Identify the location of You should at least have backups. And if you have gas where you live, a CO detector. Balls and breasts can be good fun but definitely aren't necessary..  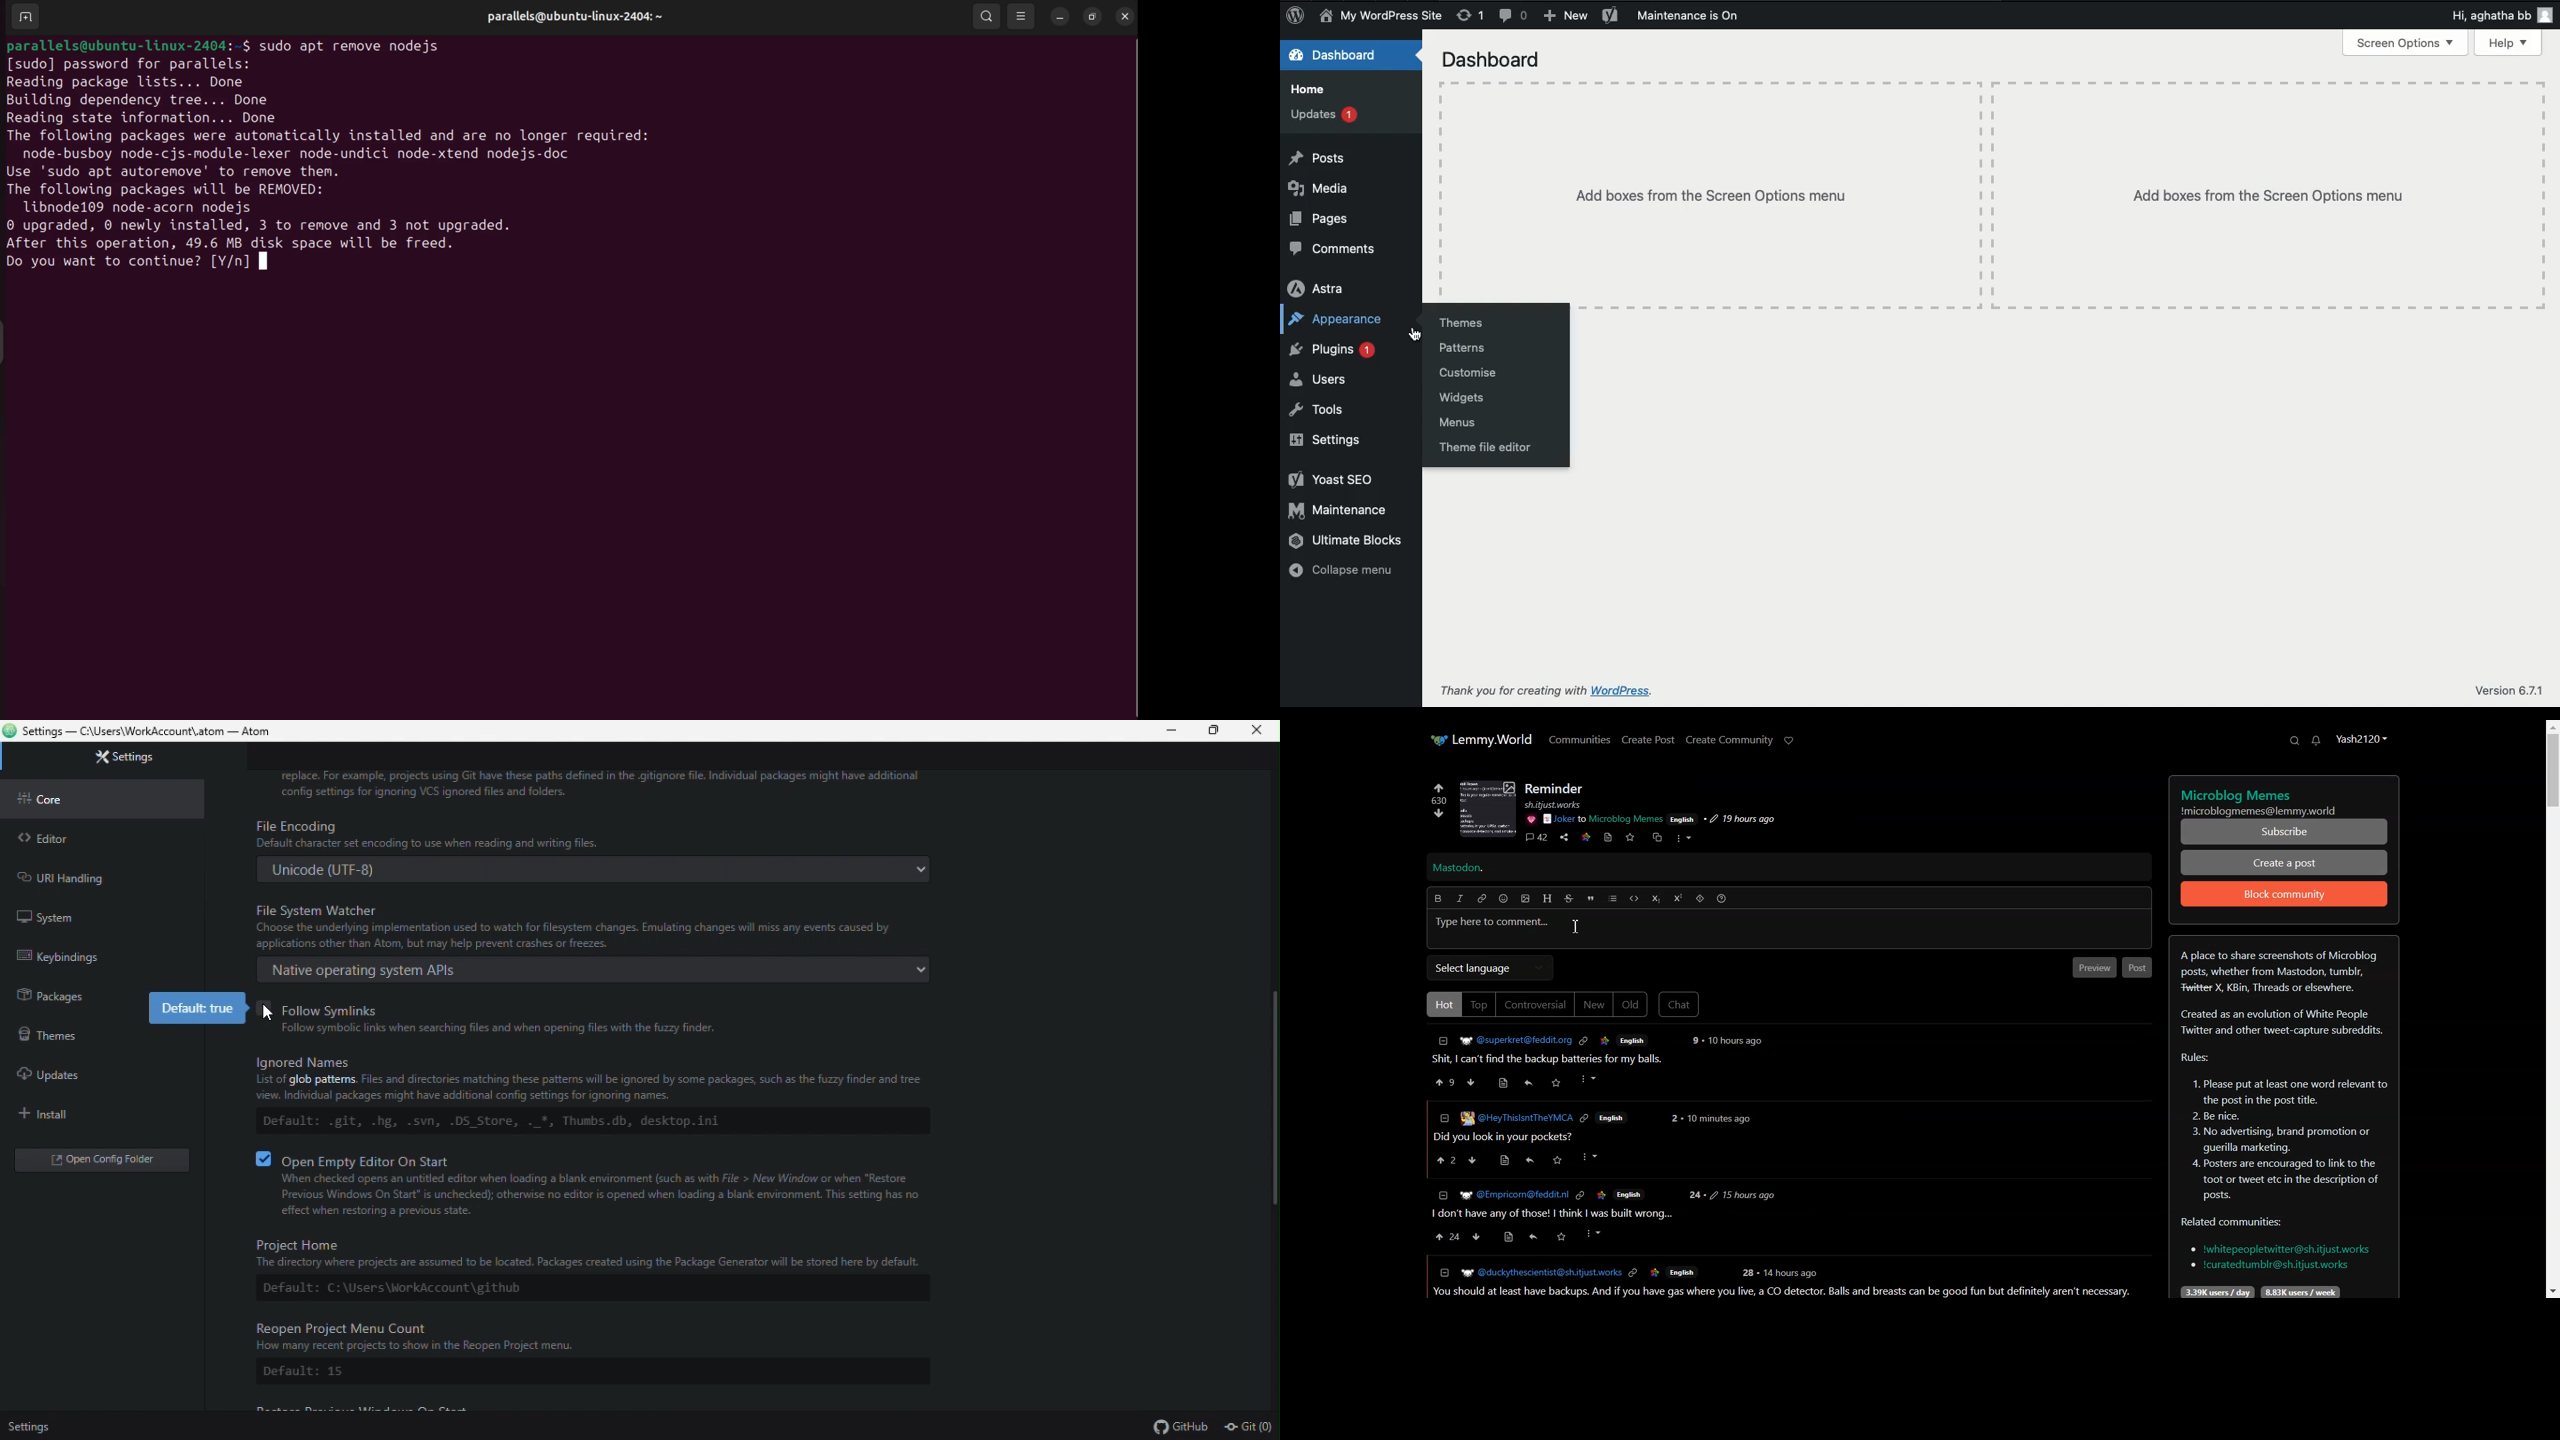
(1785, 1292).